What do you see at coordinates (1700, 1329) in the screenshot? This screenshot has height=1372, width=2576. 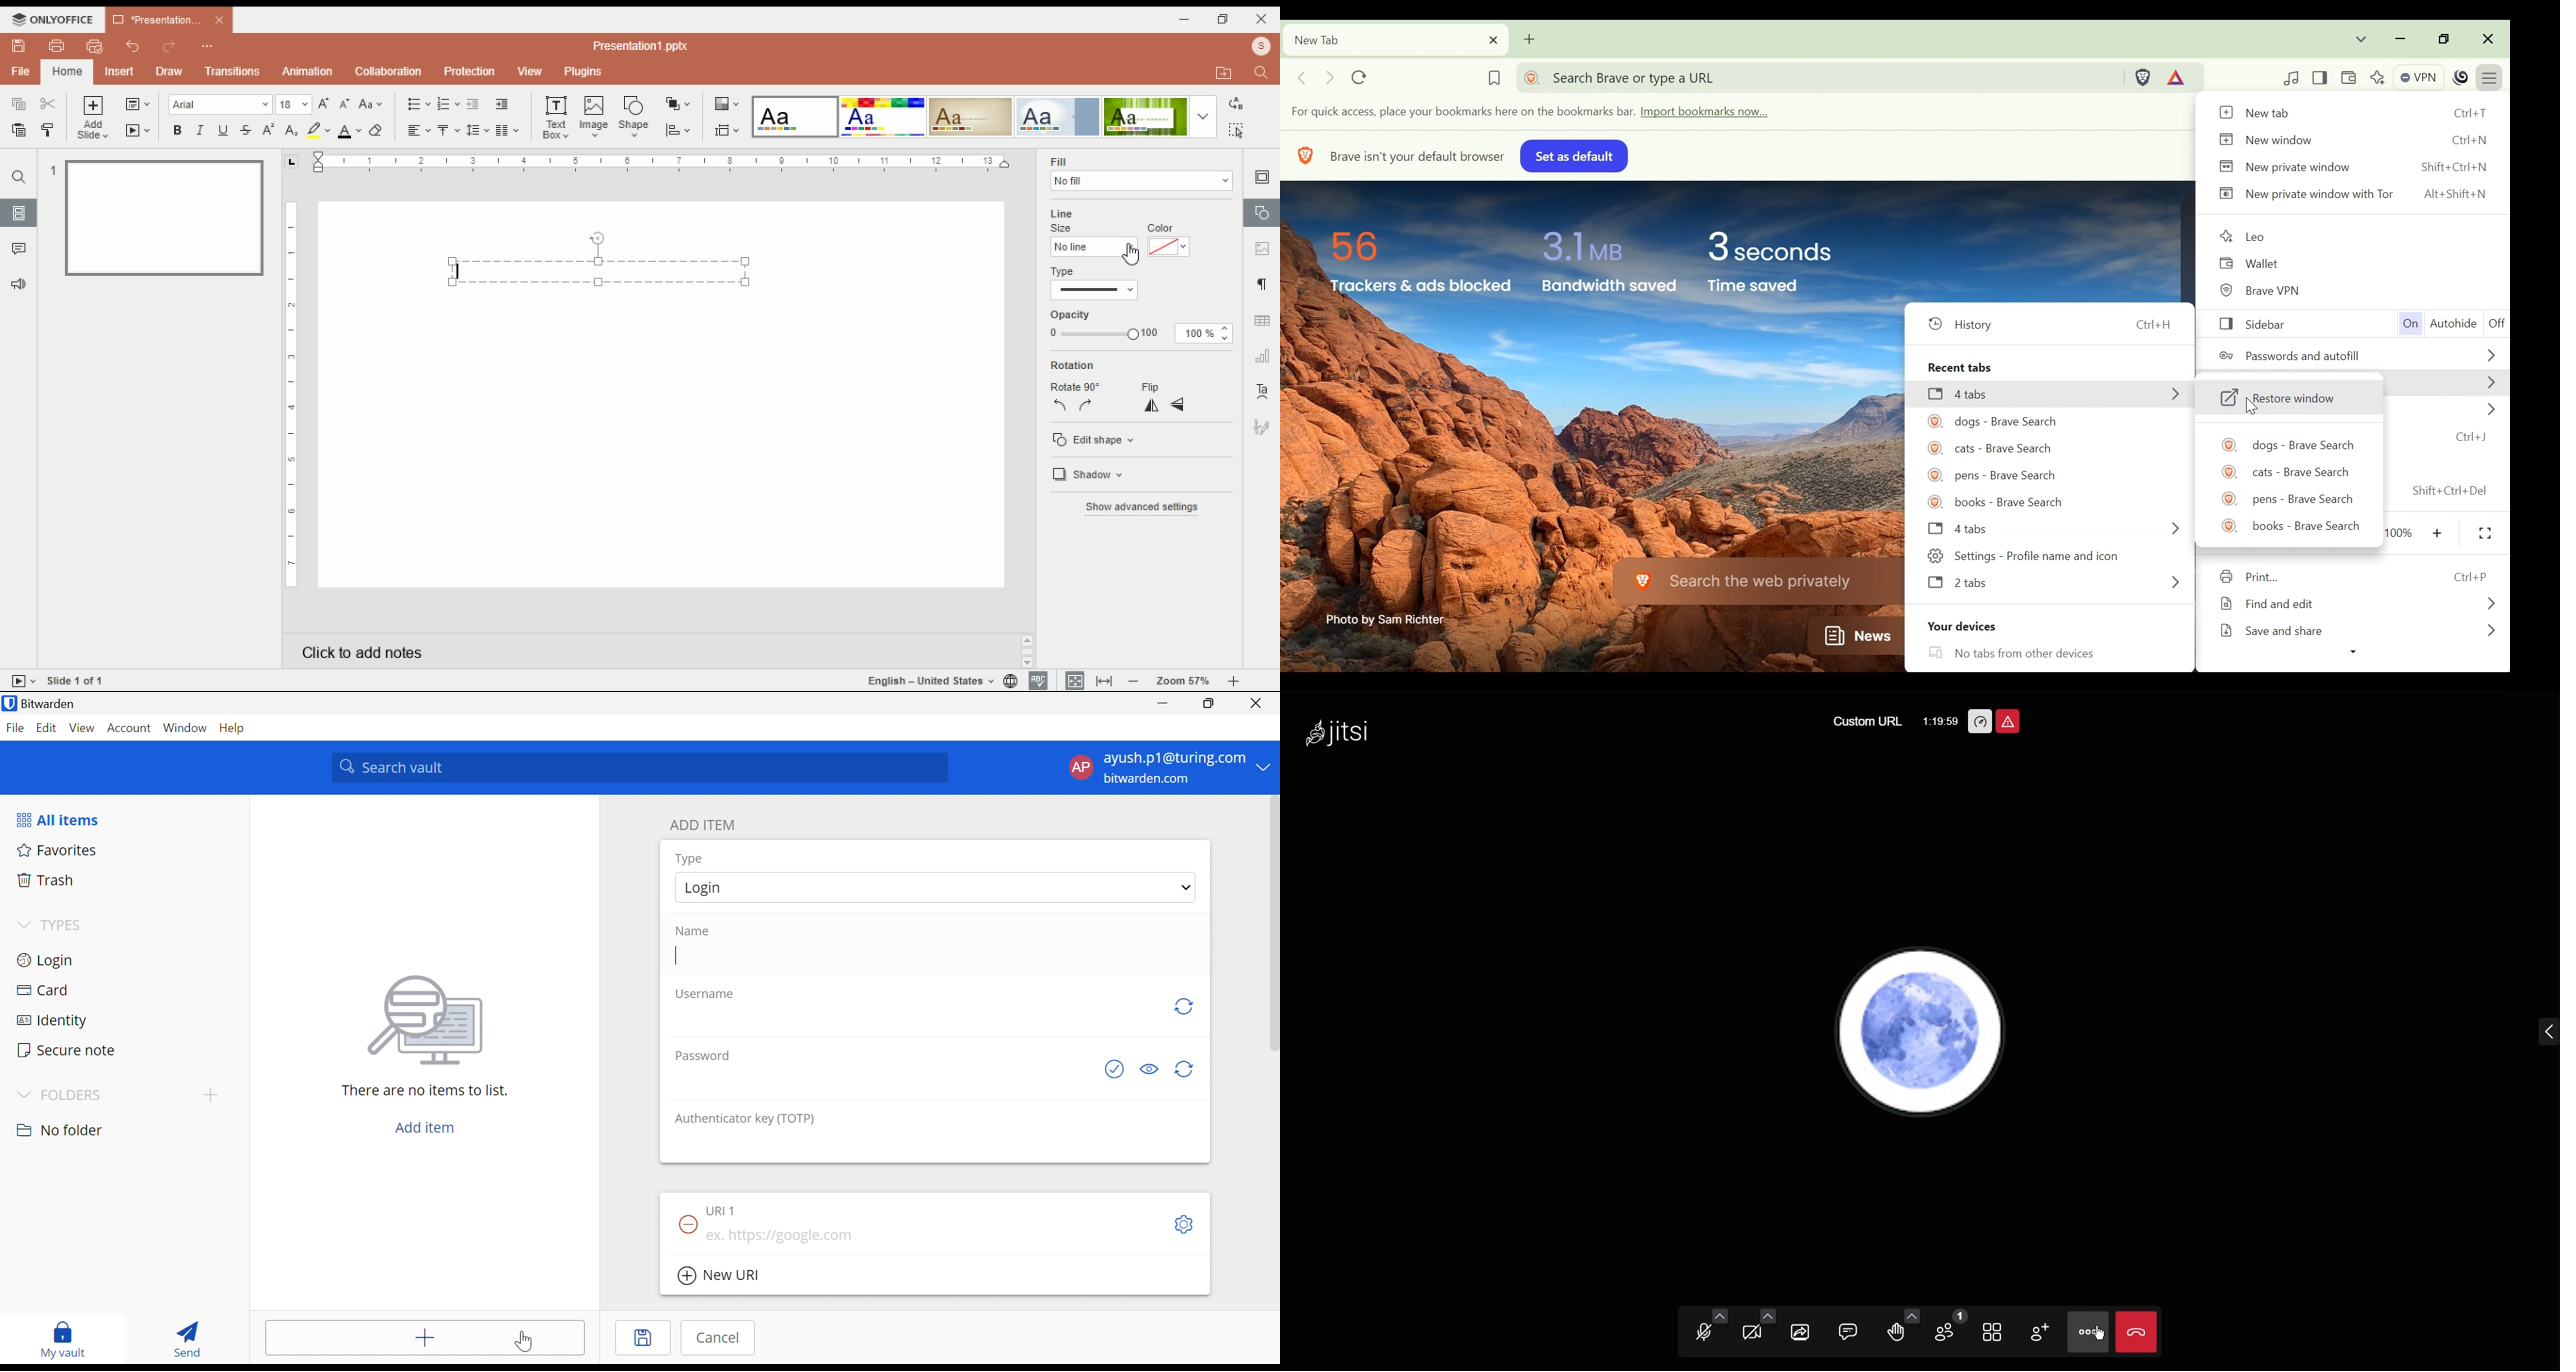 I see `Audio` at bounding box center [1700, 1329].